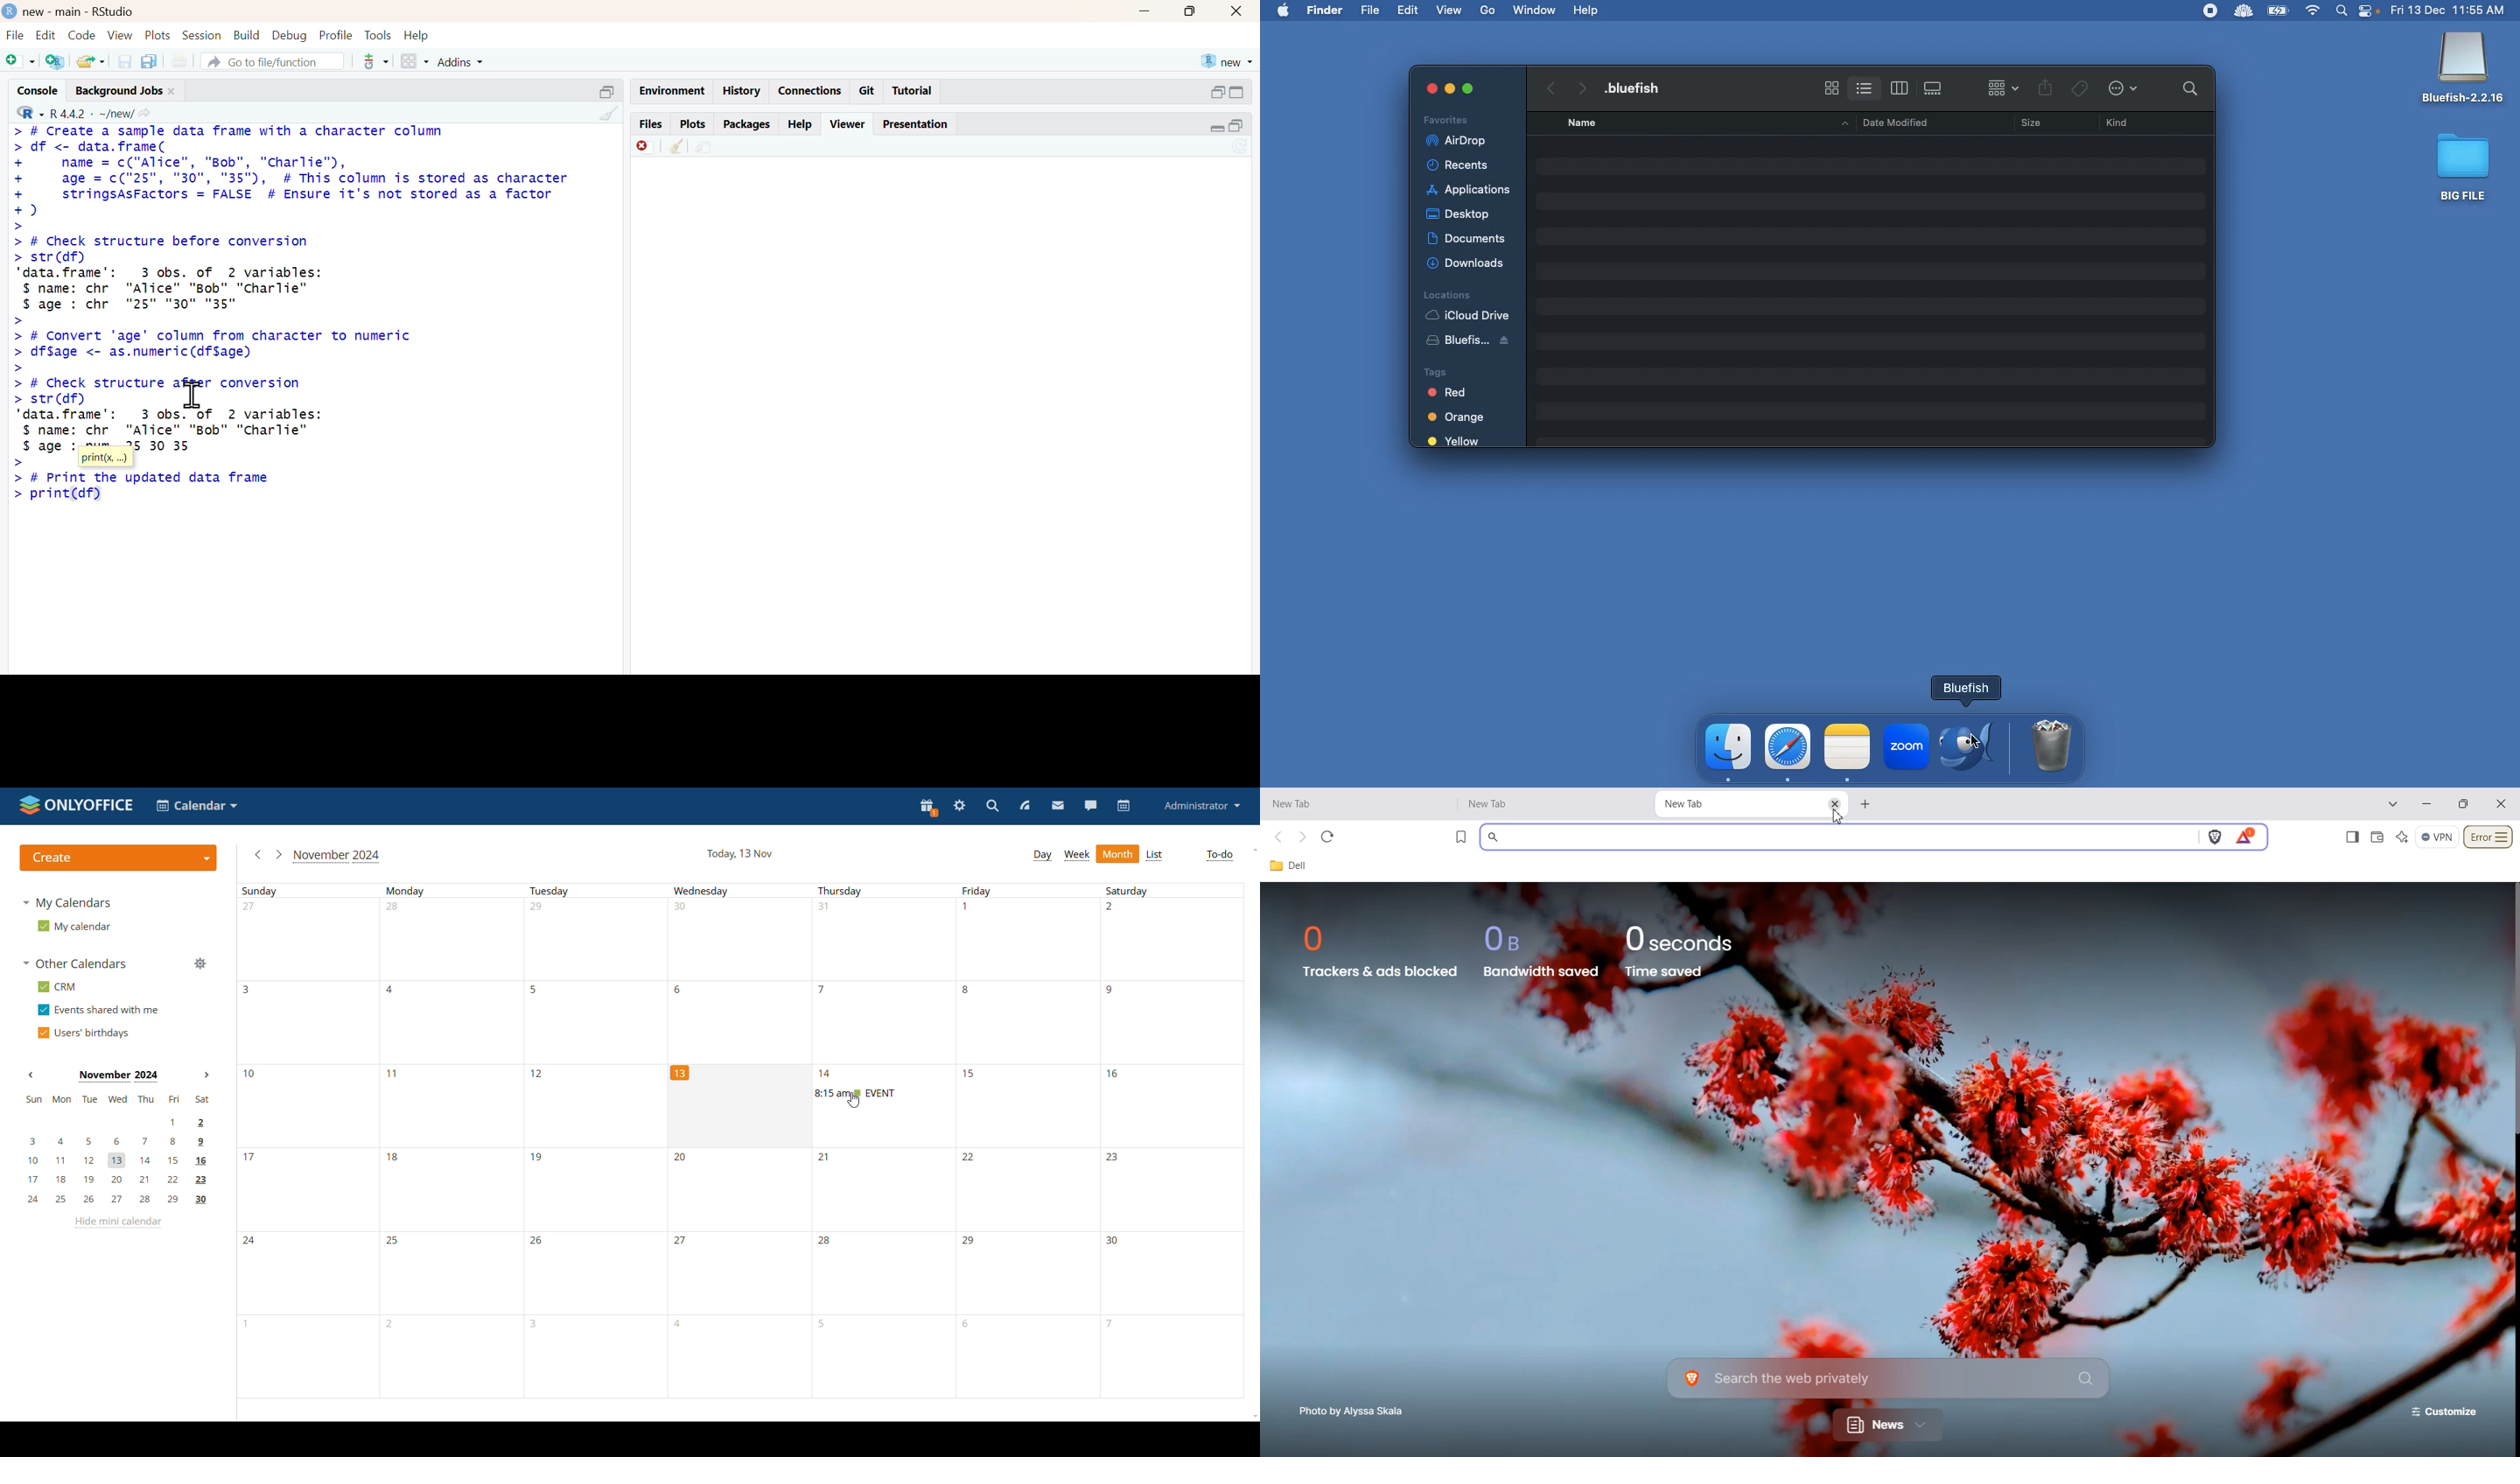 Image resolution: width=2520 pixels, height=1484 pixels. Describe the element at coordinates (1446, 294) in the screenshot. I see `Locations` at that location.